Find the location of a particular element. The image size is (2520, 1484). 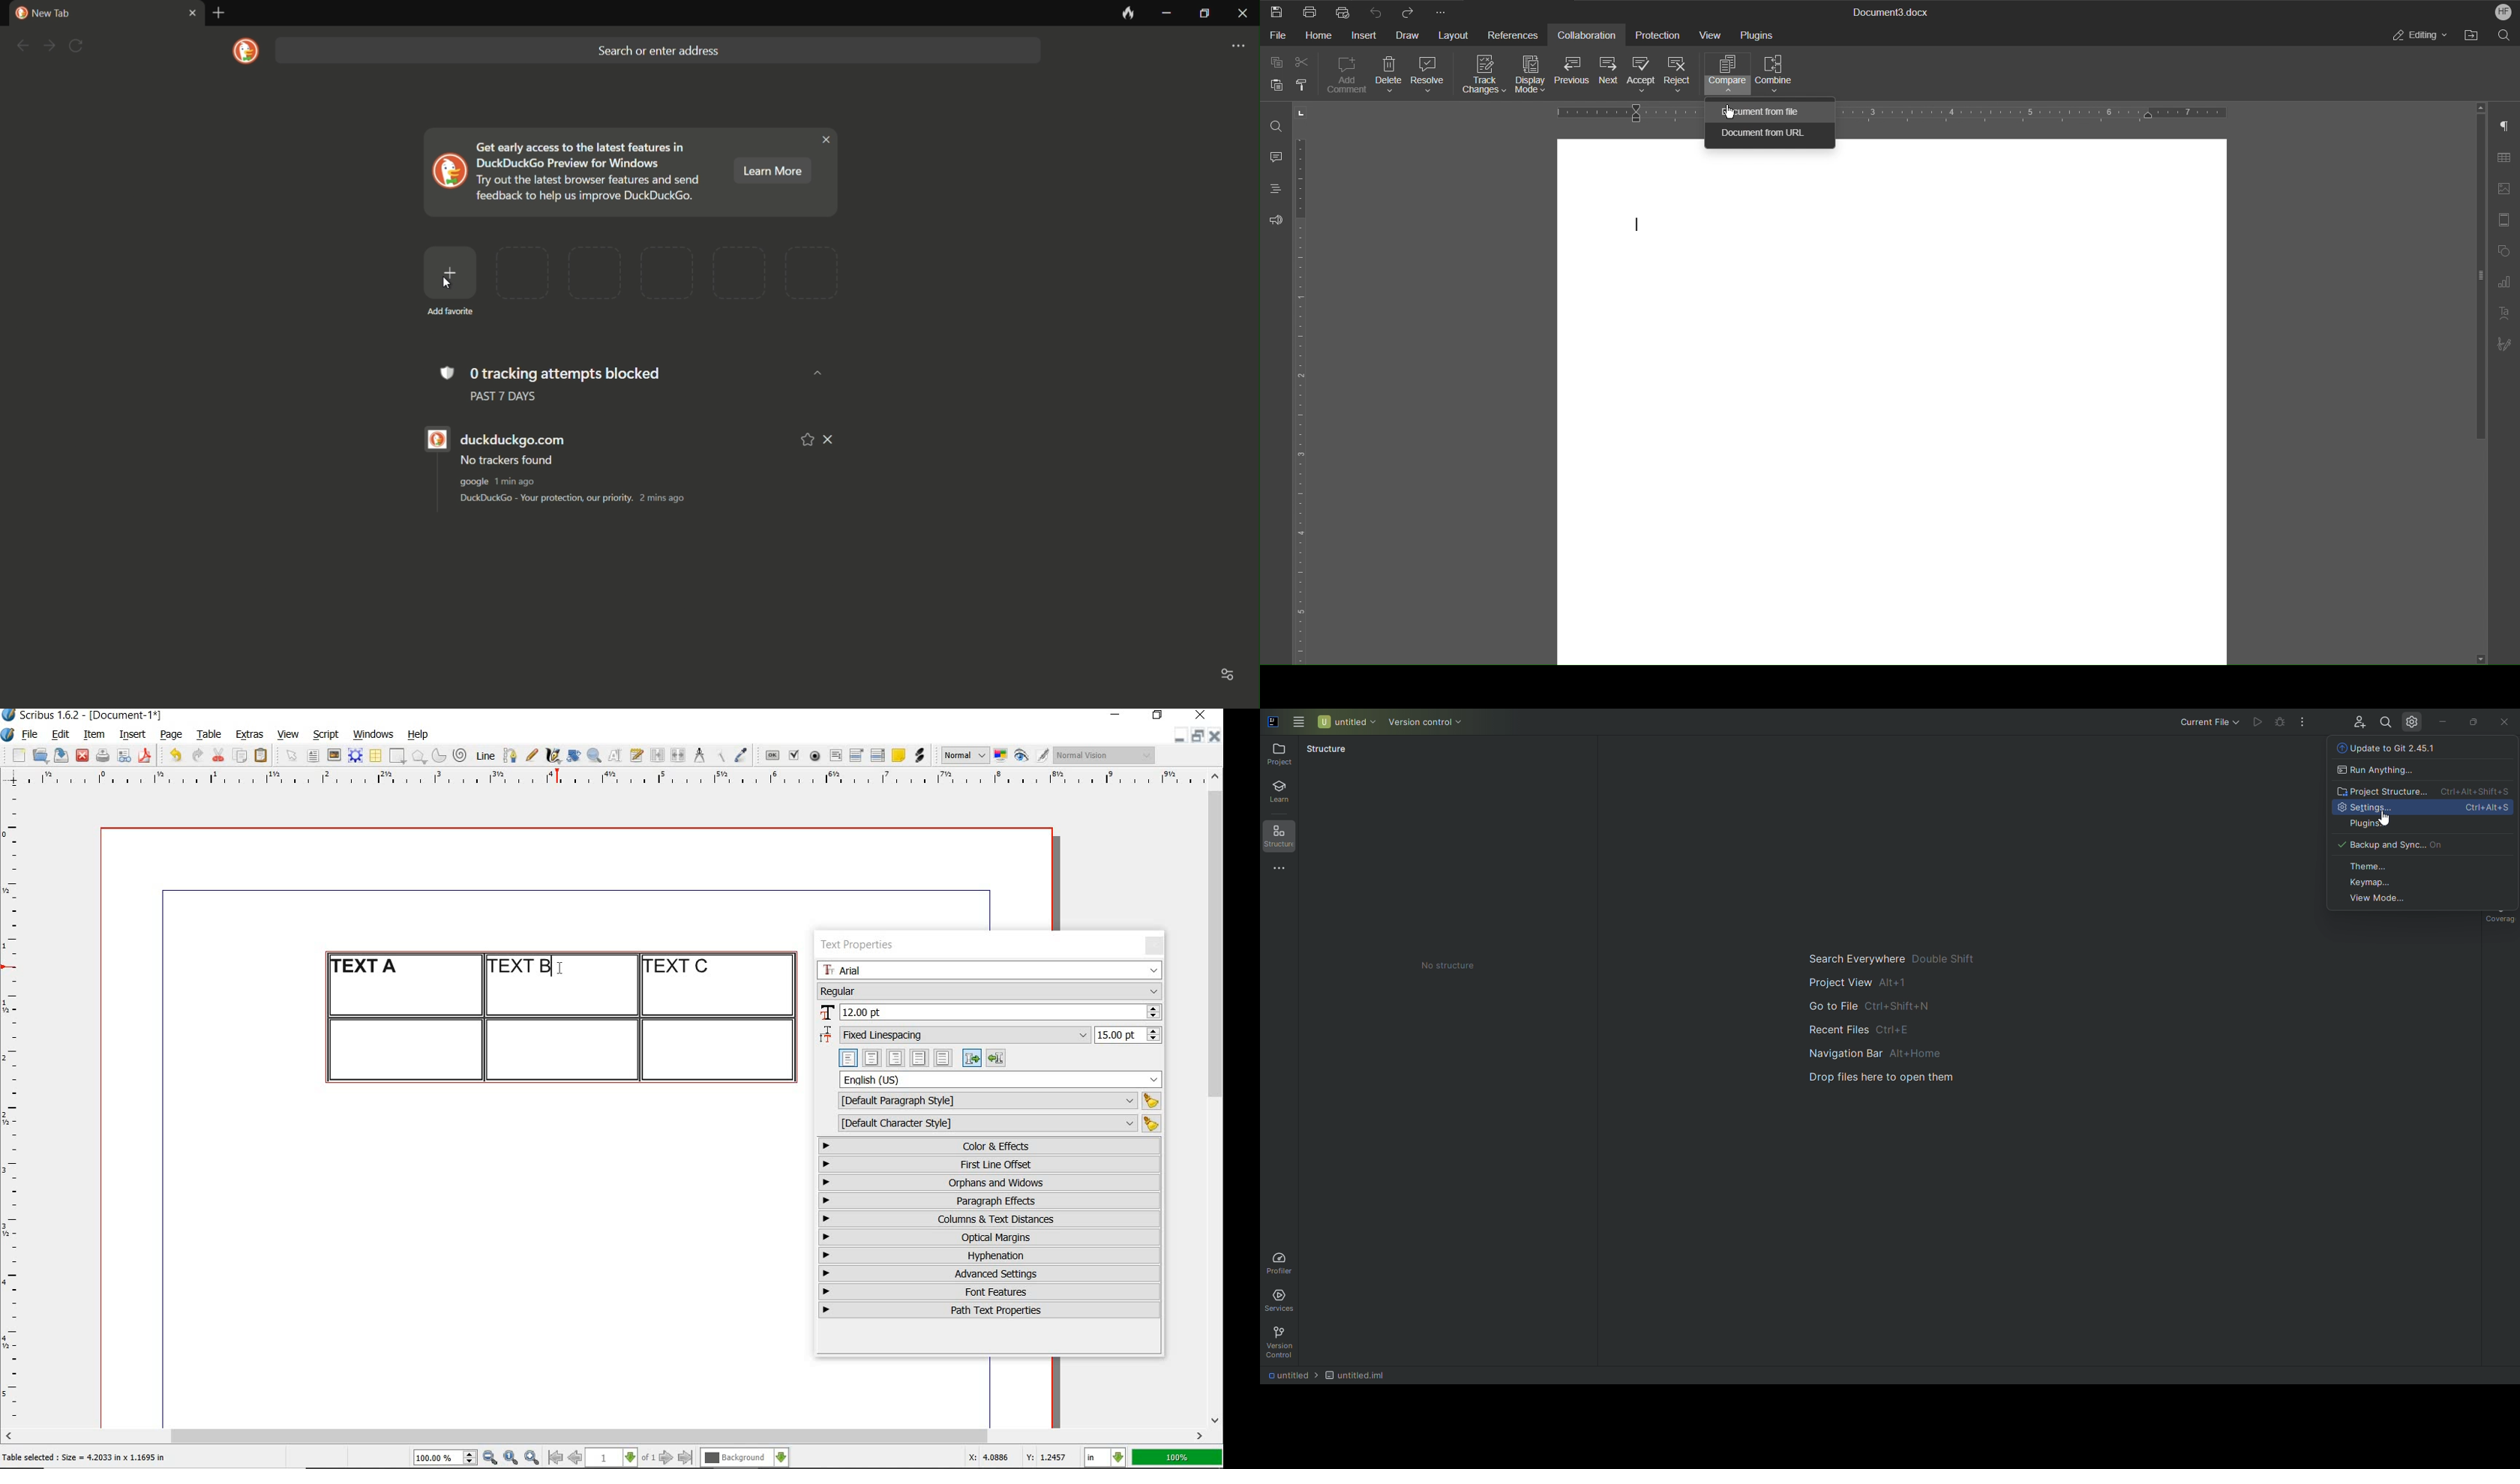

toggle color management is located at coordinates (1002, 757).